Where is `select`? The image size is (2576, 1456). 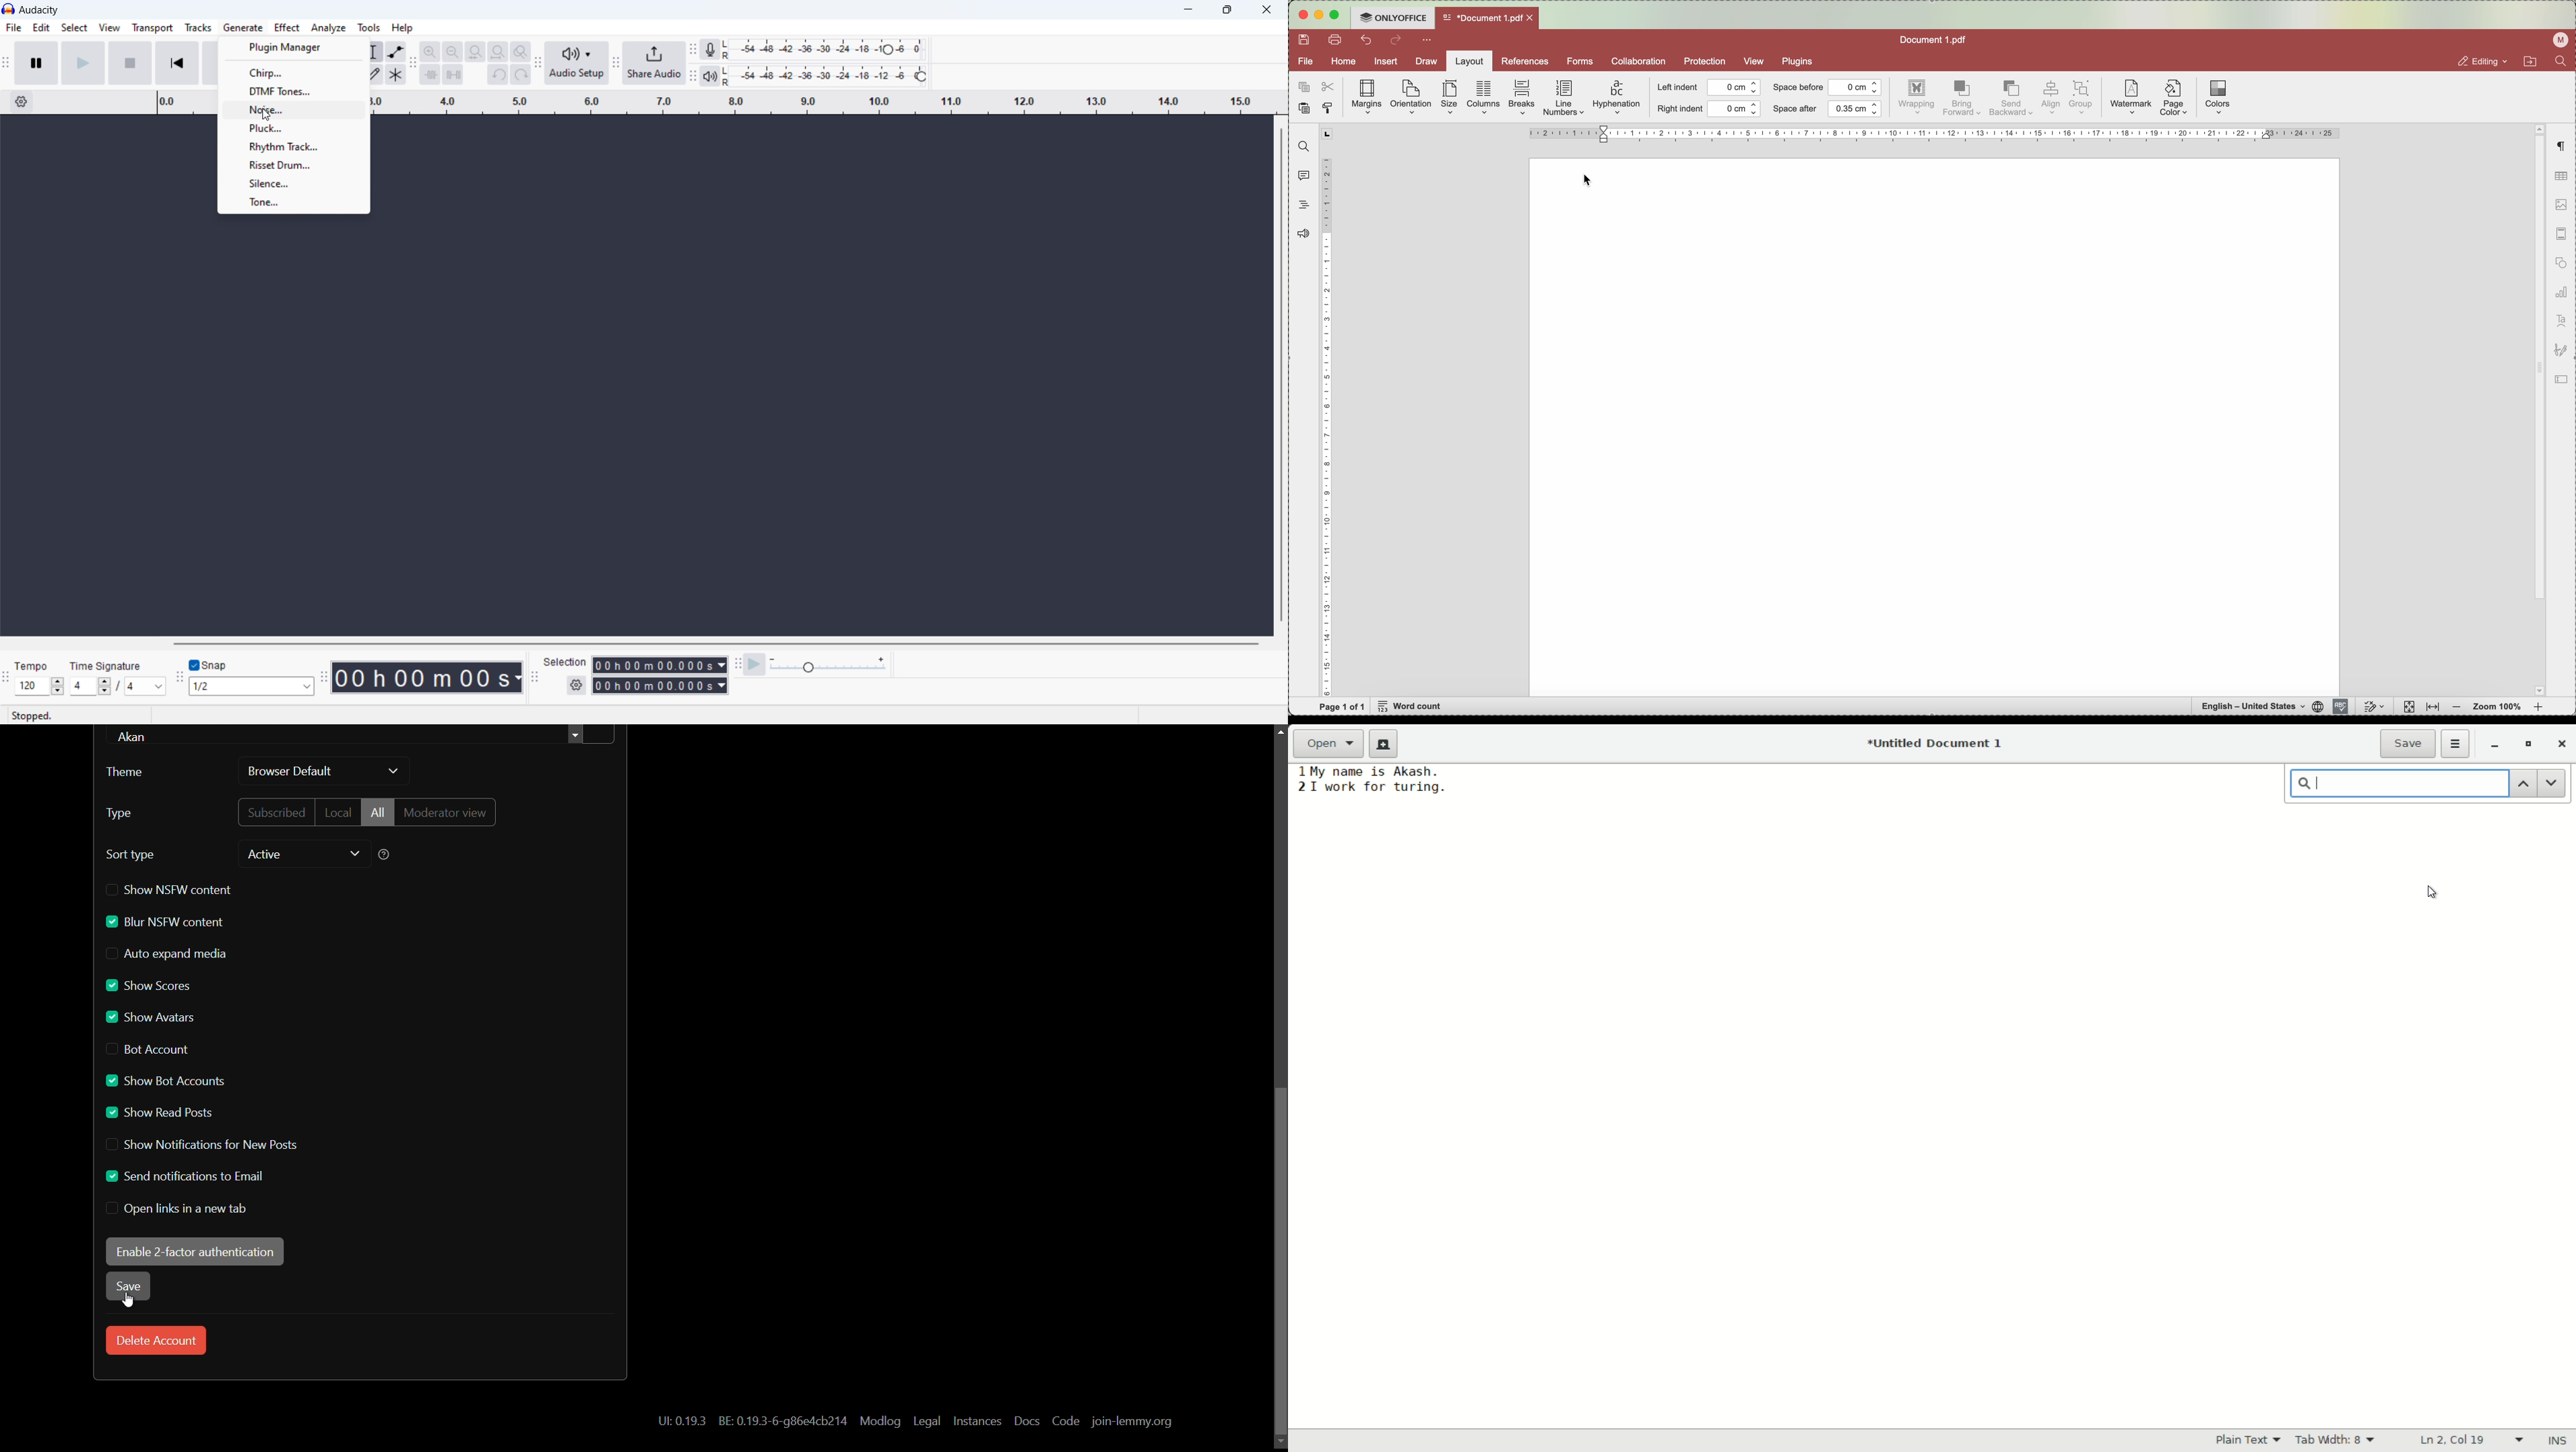
select is located at coordinates (74, 28).